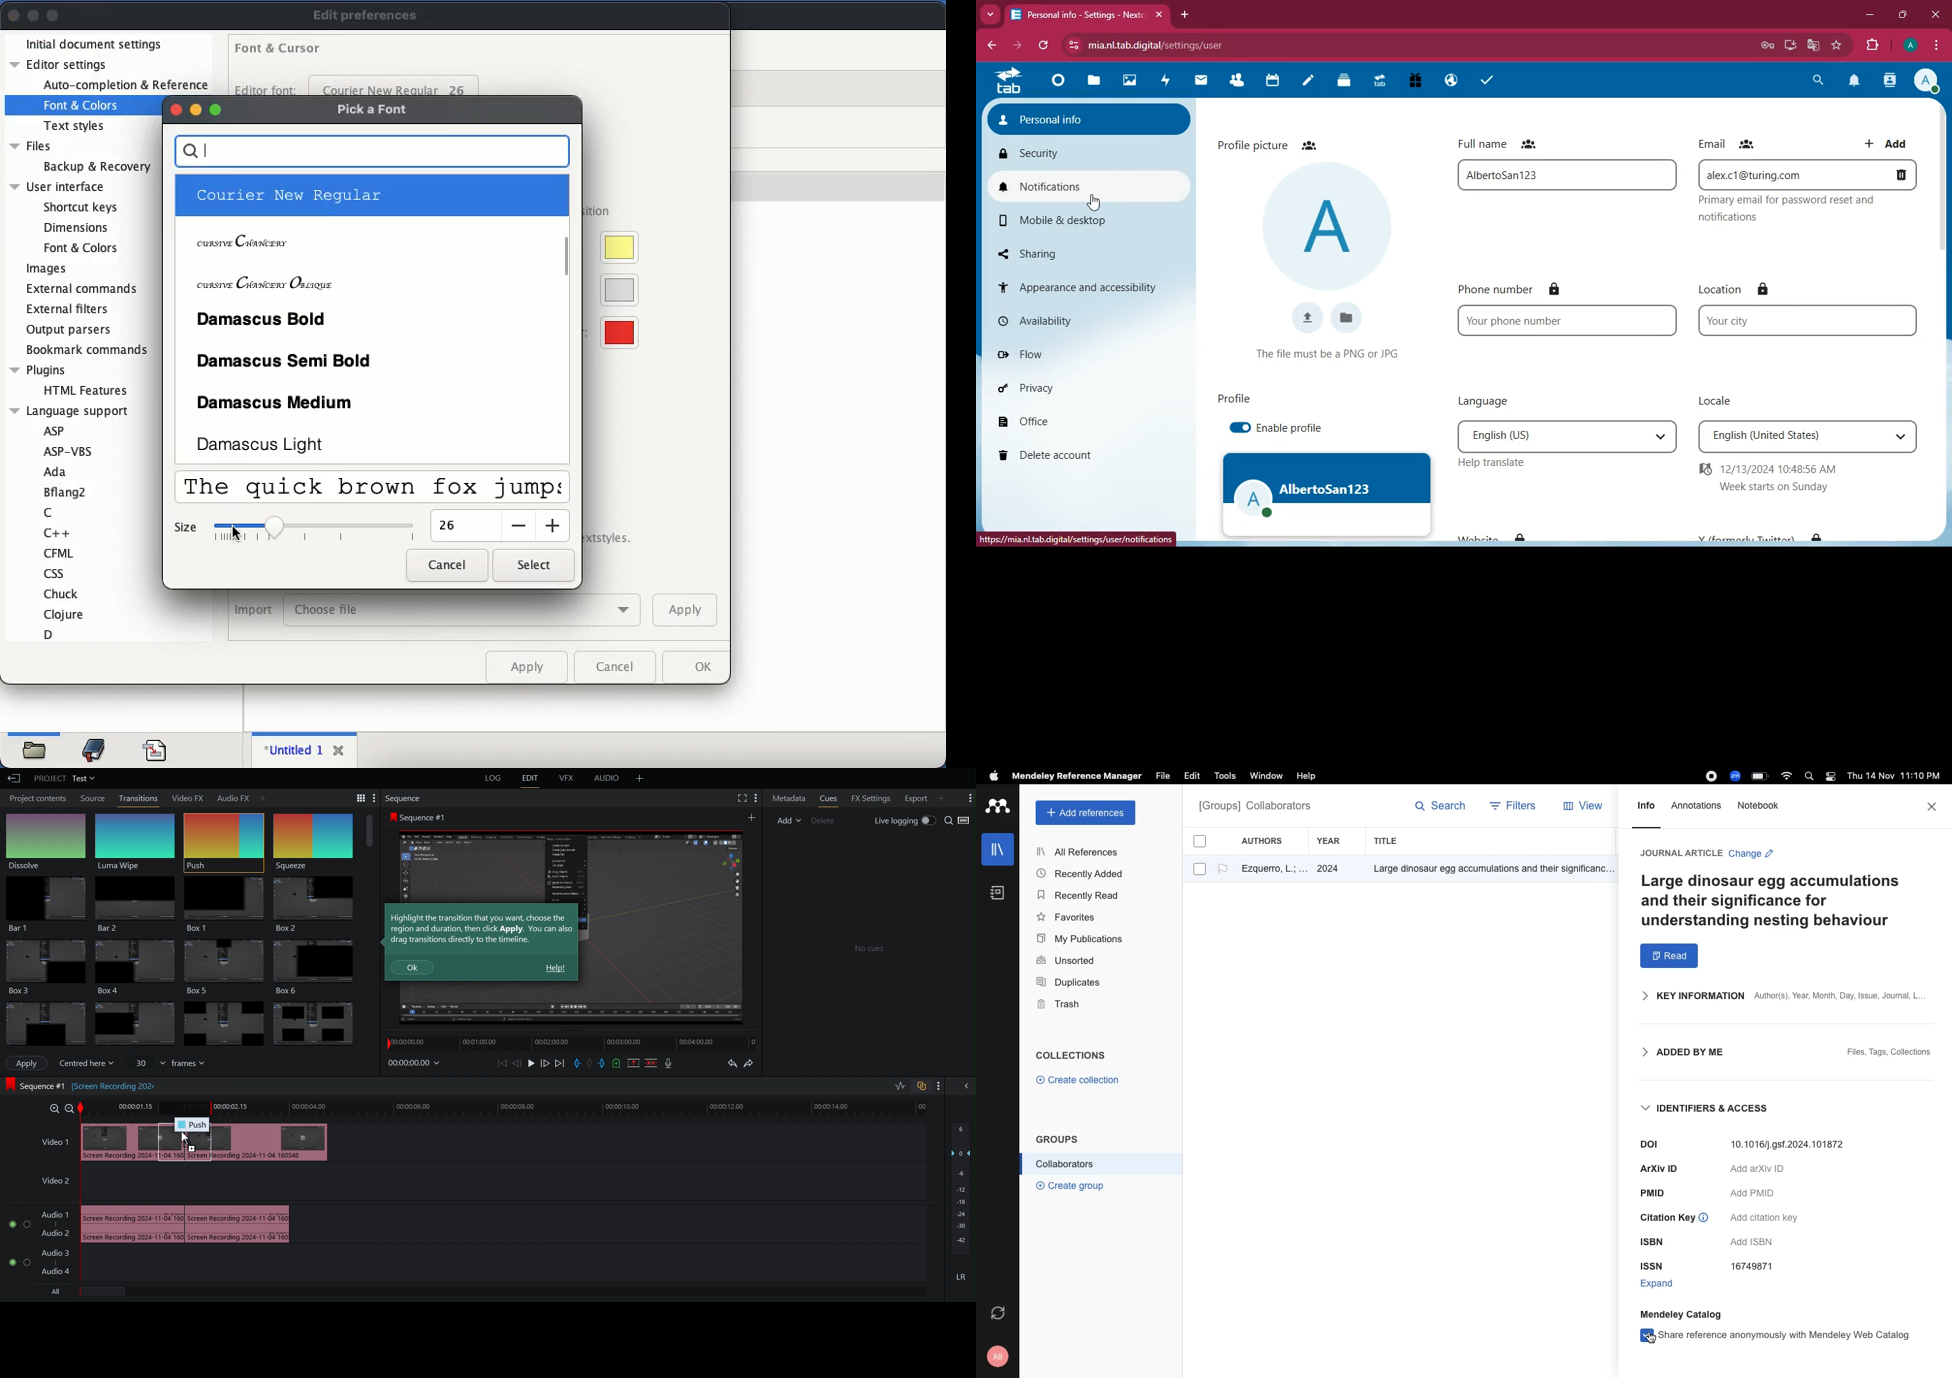  I want to click on Free Trial, so click(1414, 81).